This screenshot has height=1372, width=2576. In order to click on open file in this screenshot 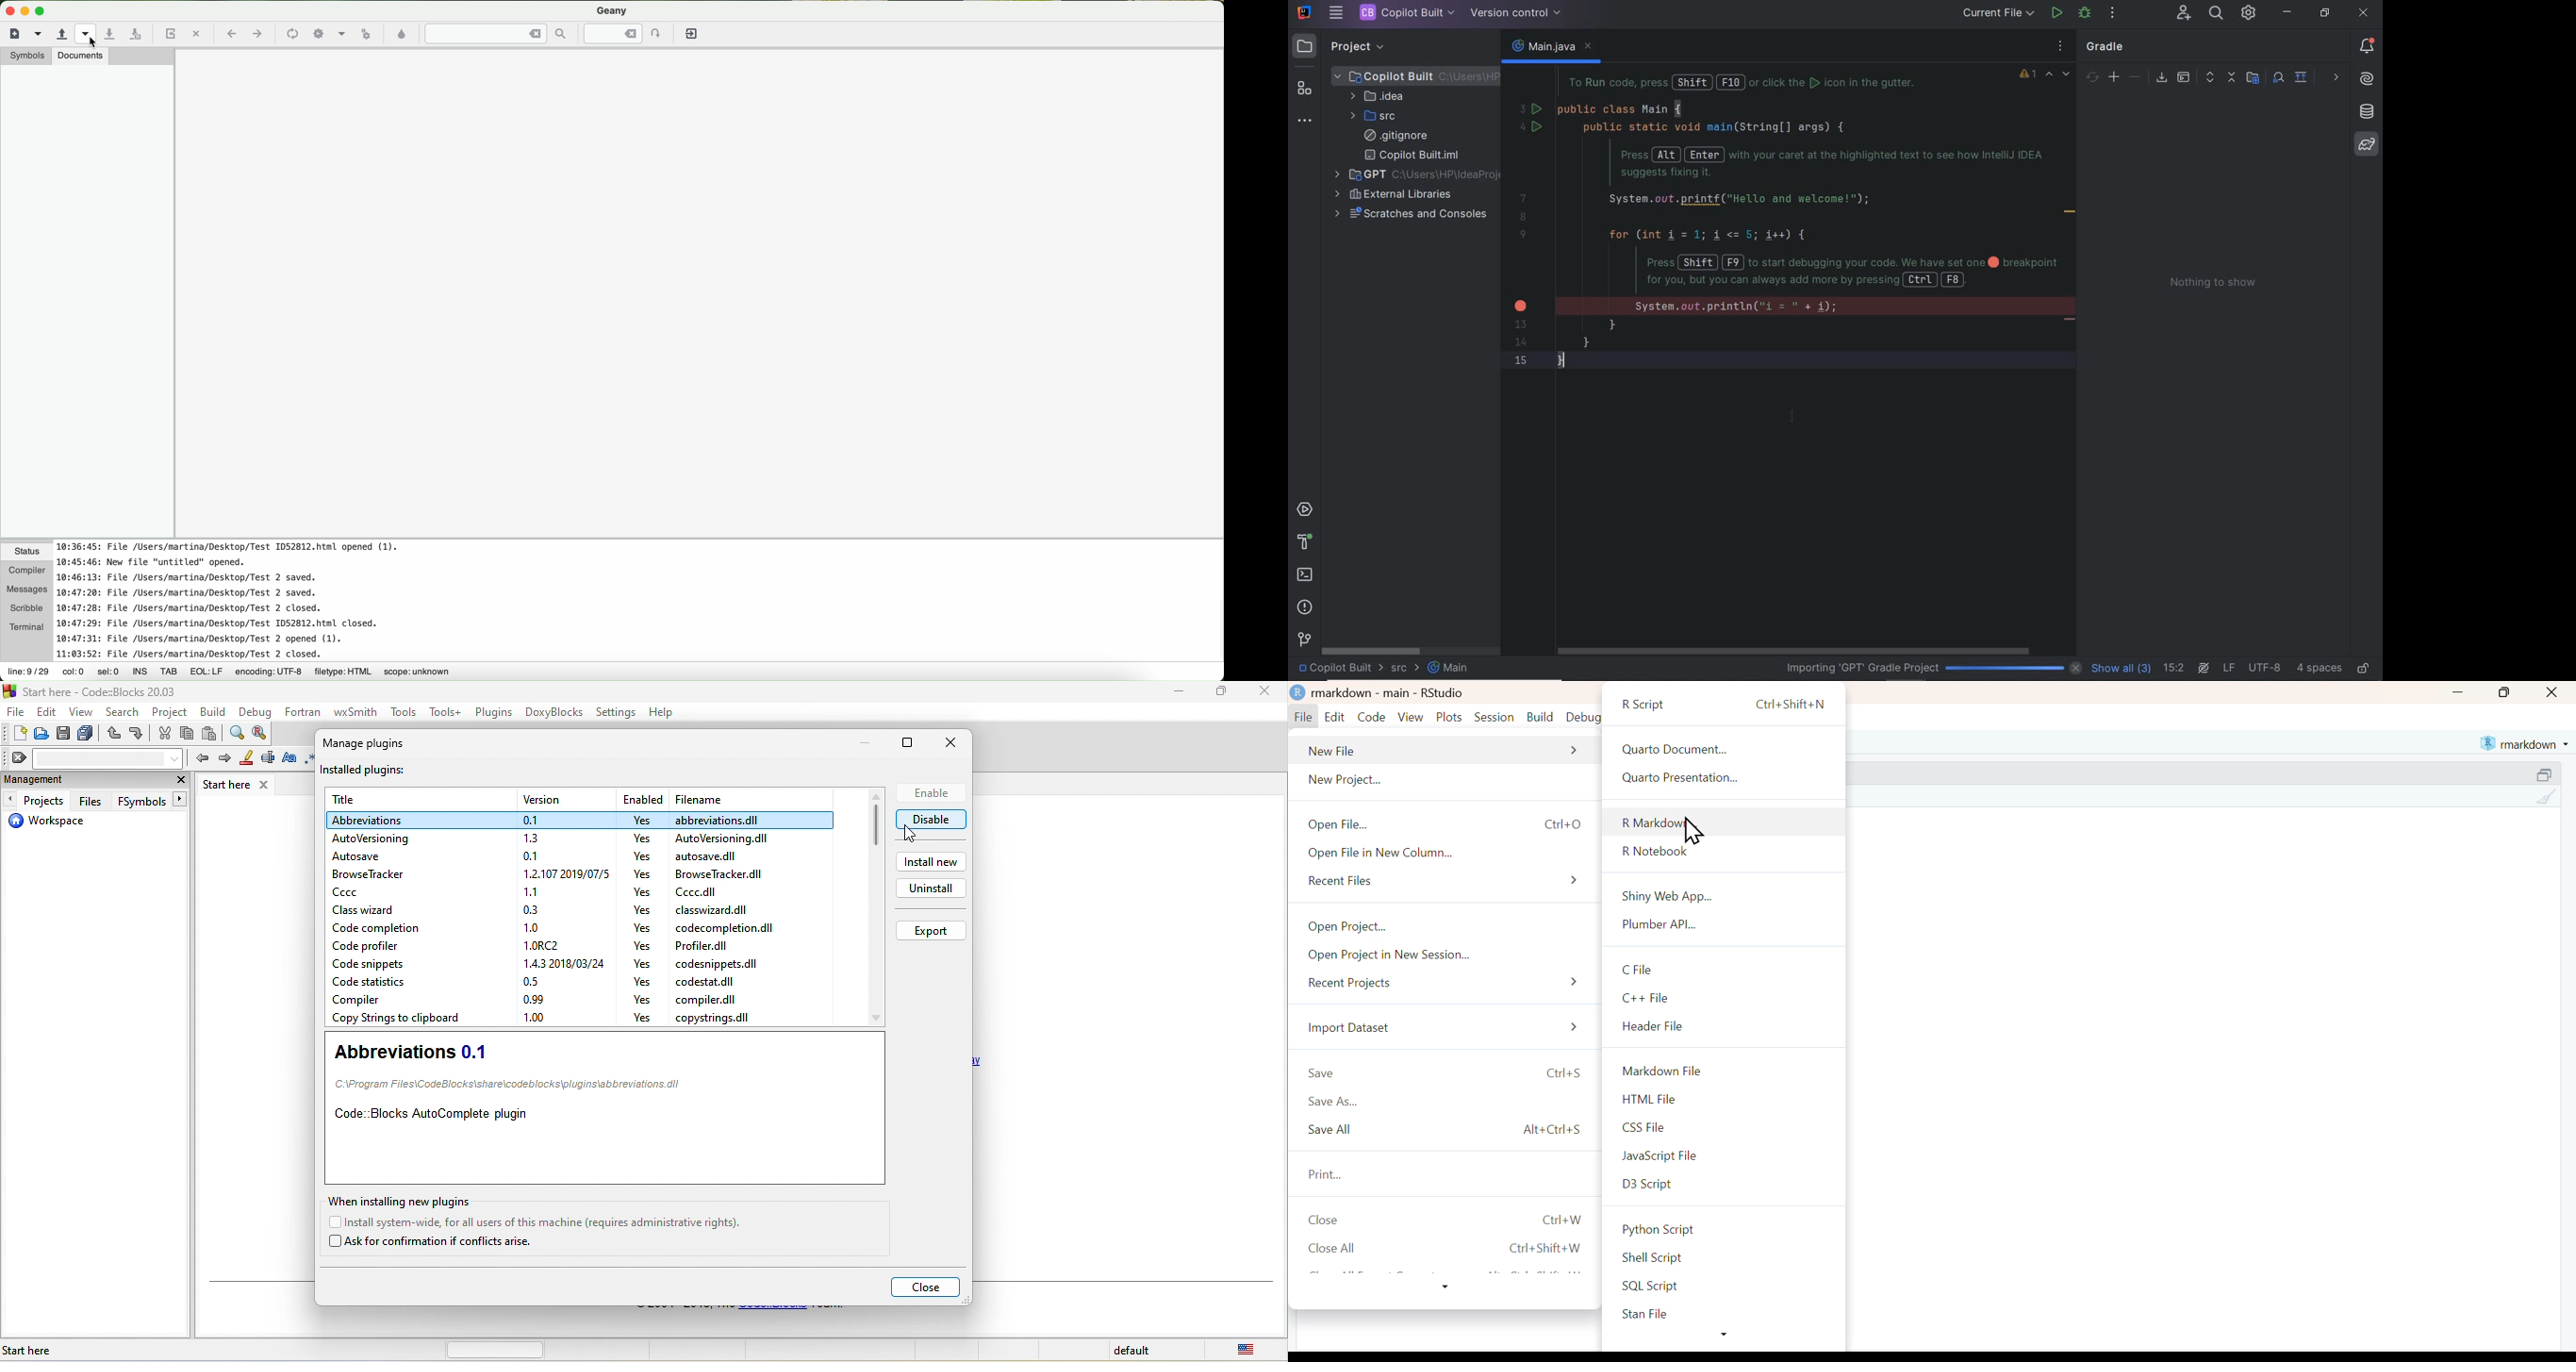, I will do `click(1450, 823)`.